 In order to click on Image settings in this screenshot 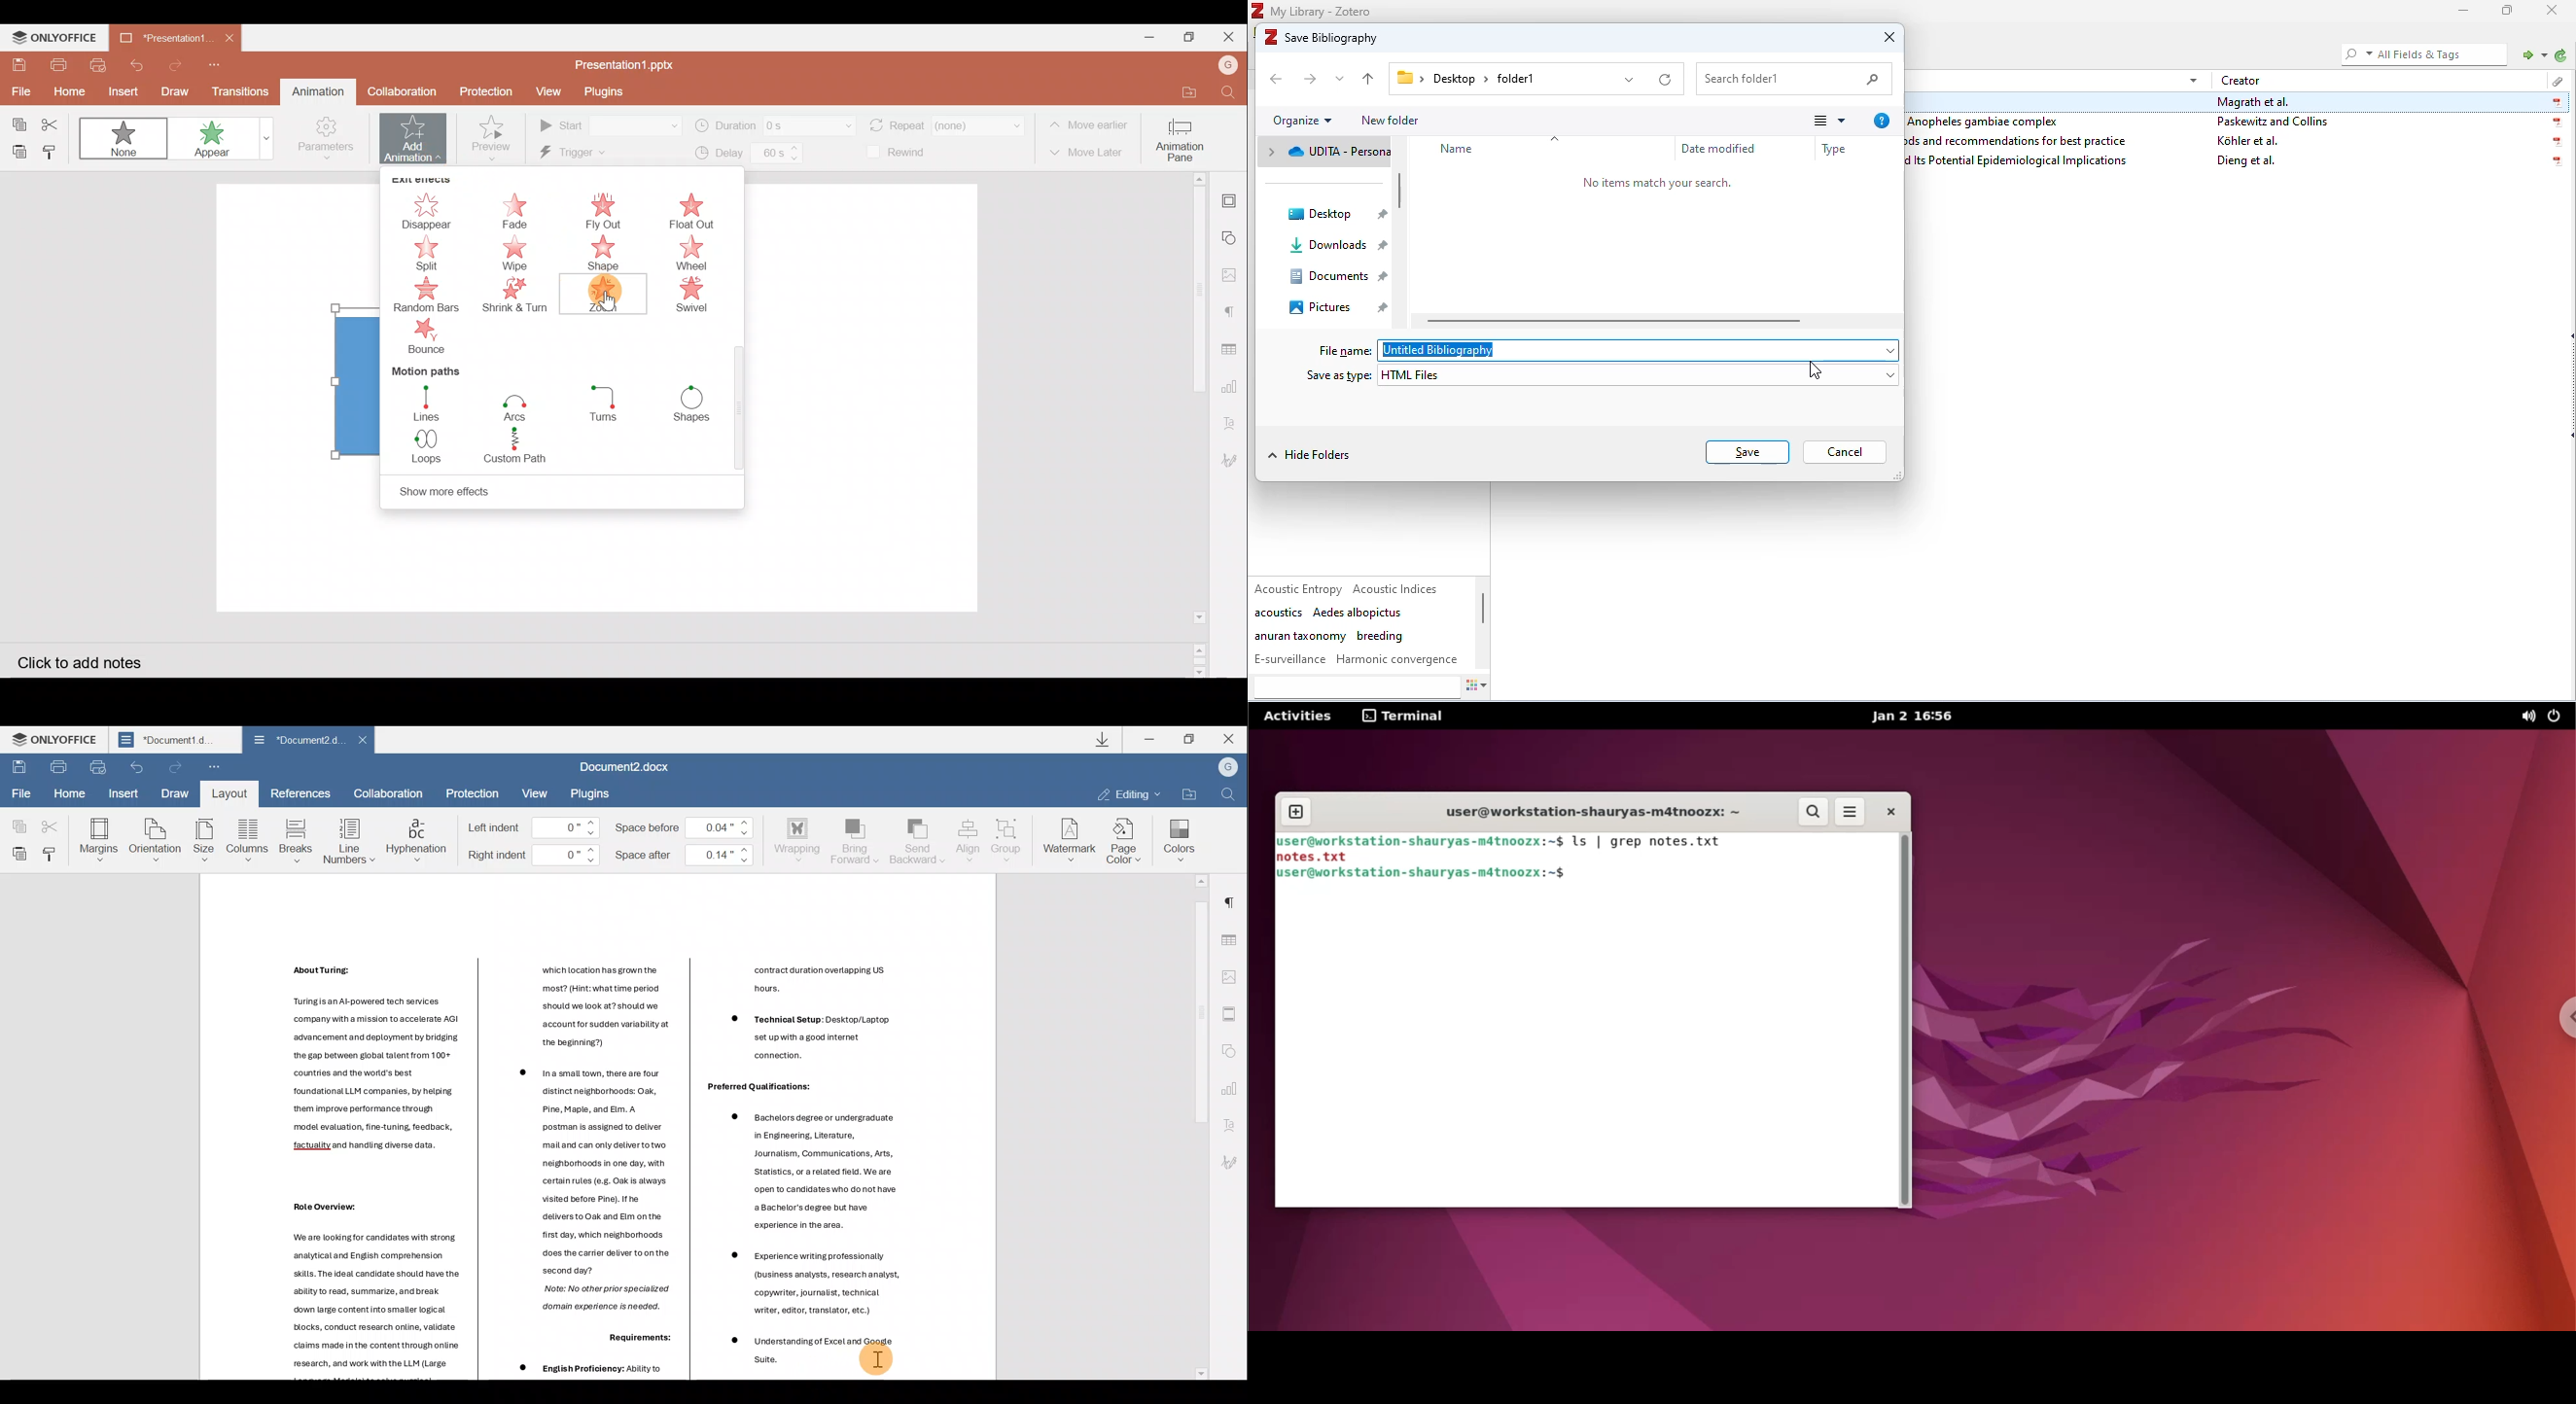, I will do `click(1233, 976)`.